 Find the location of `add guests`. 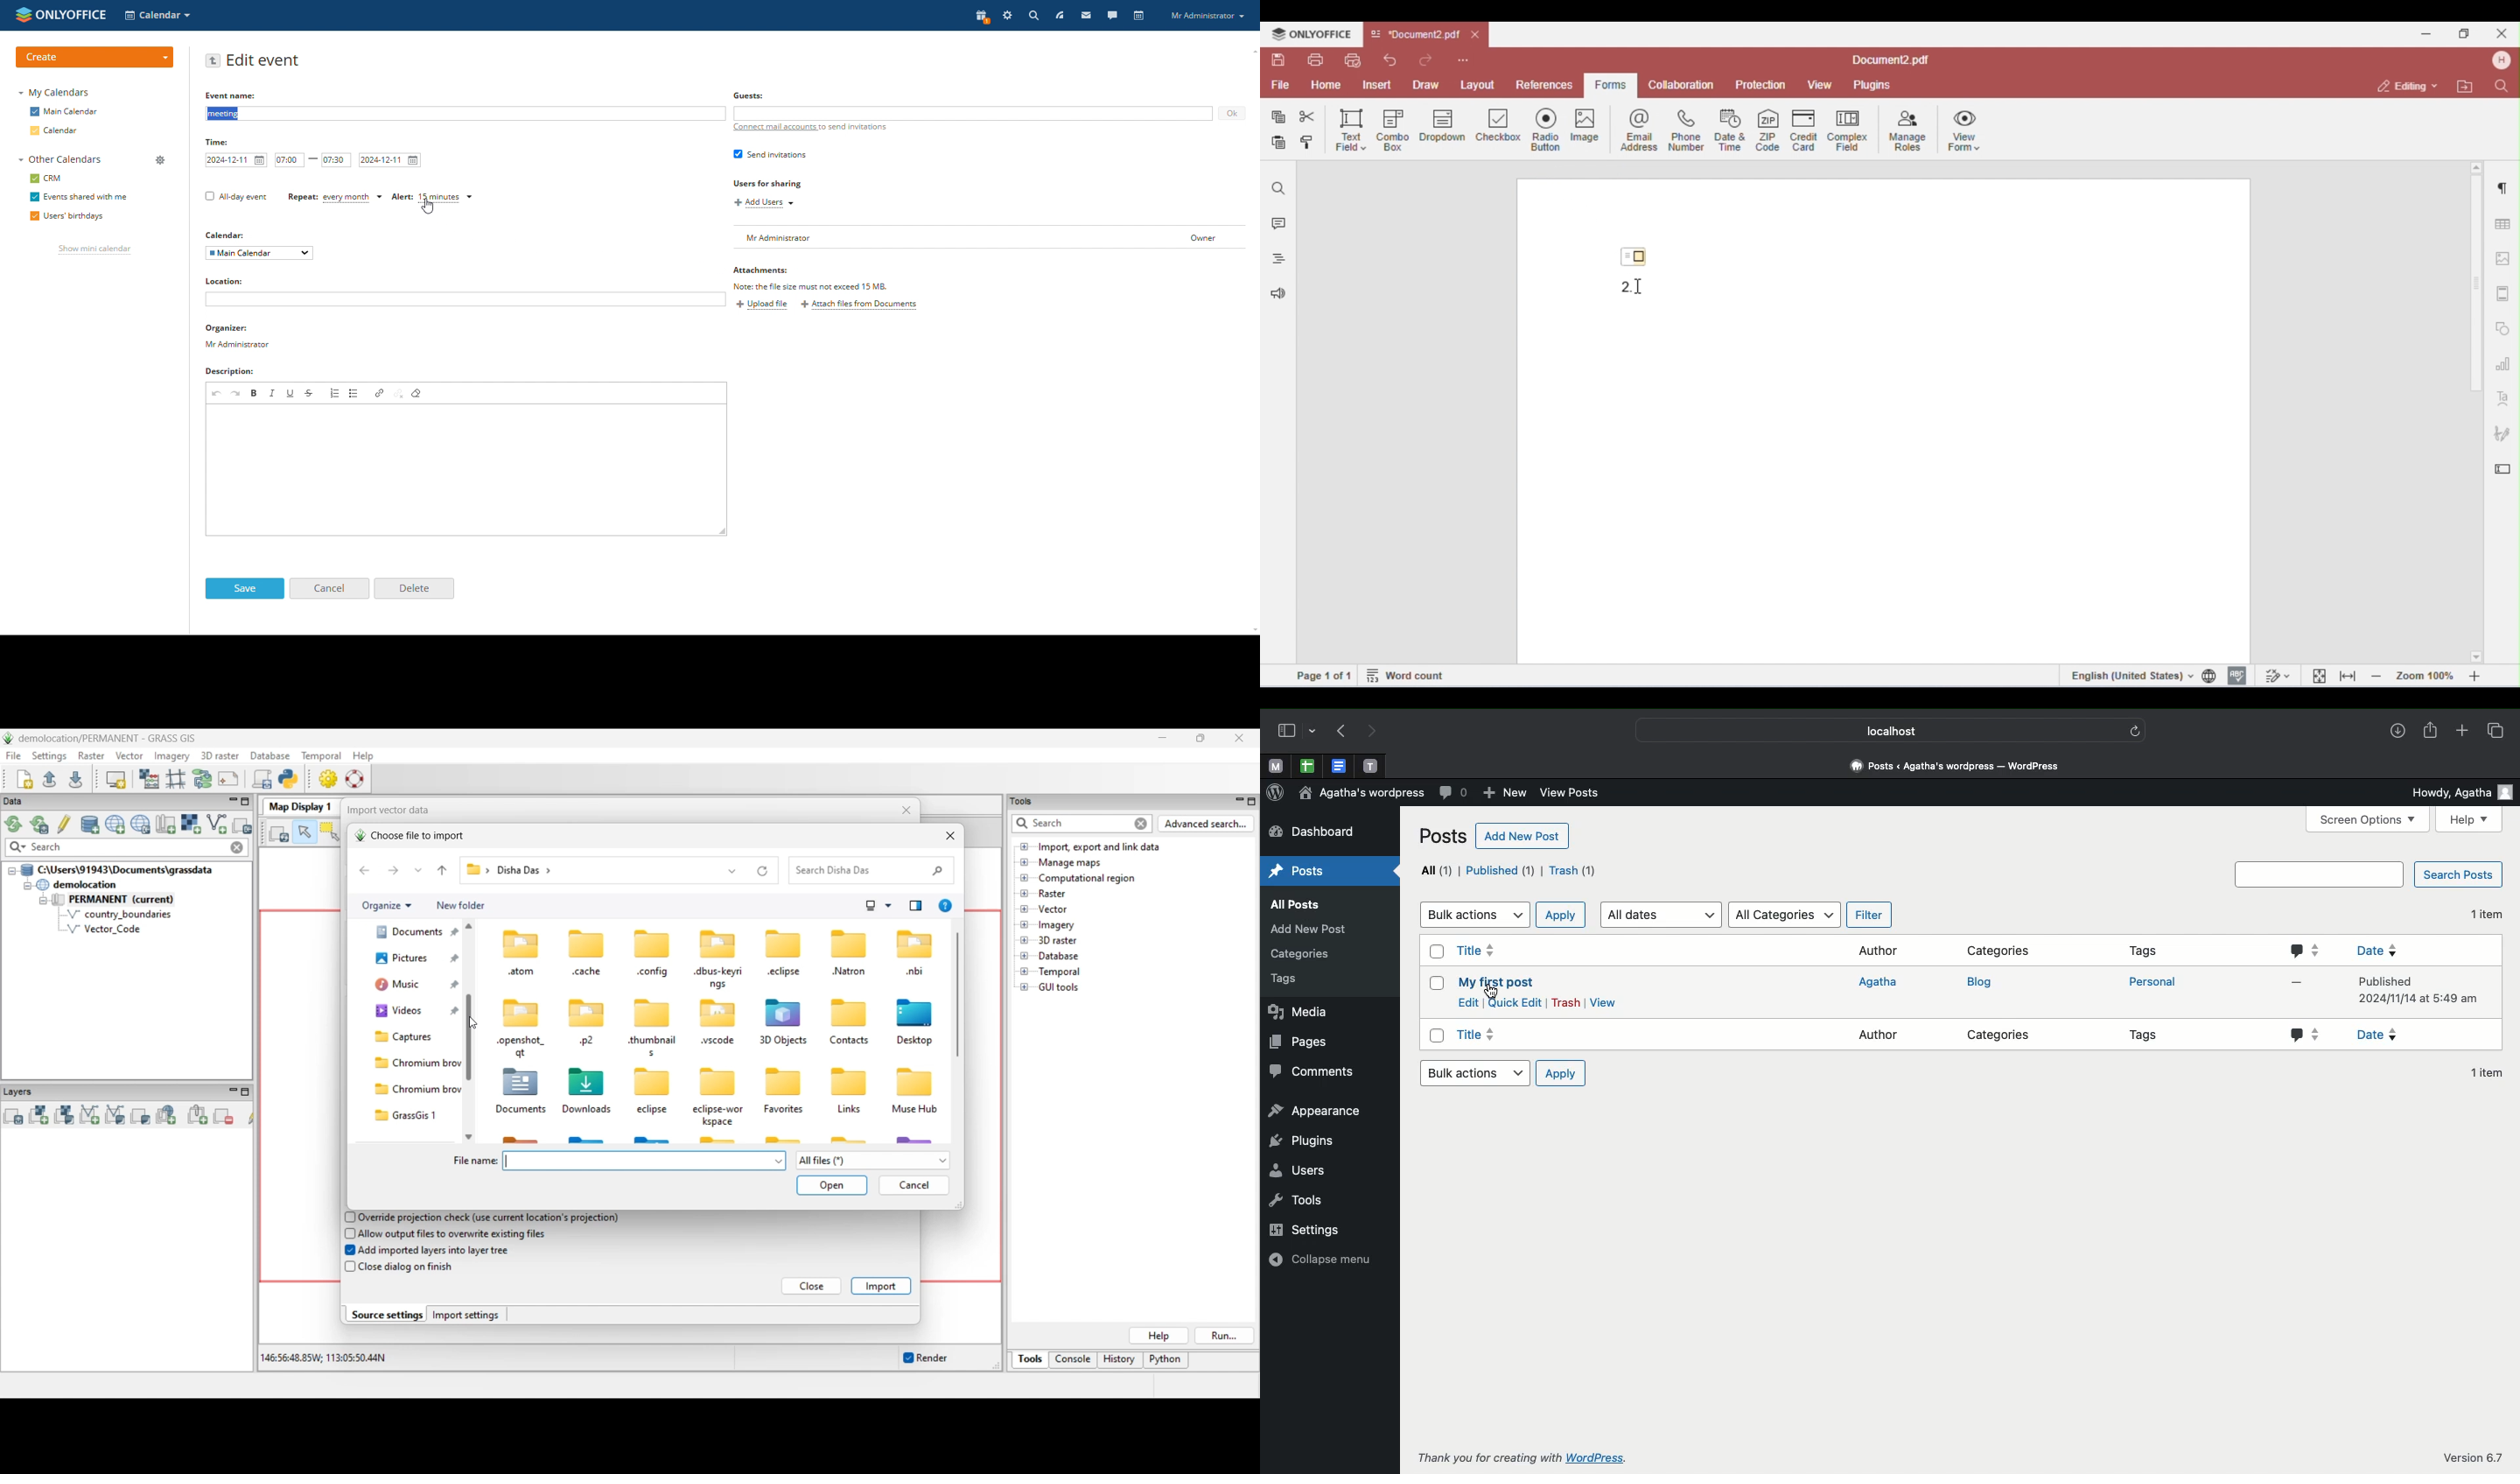

add guests is located at coordinates (974, 113).